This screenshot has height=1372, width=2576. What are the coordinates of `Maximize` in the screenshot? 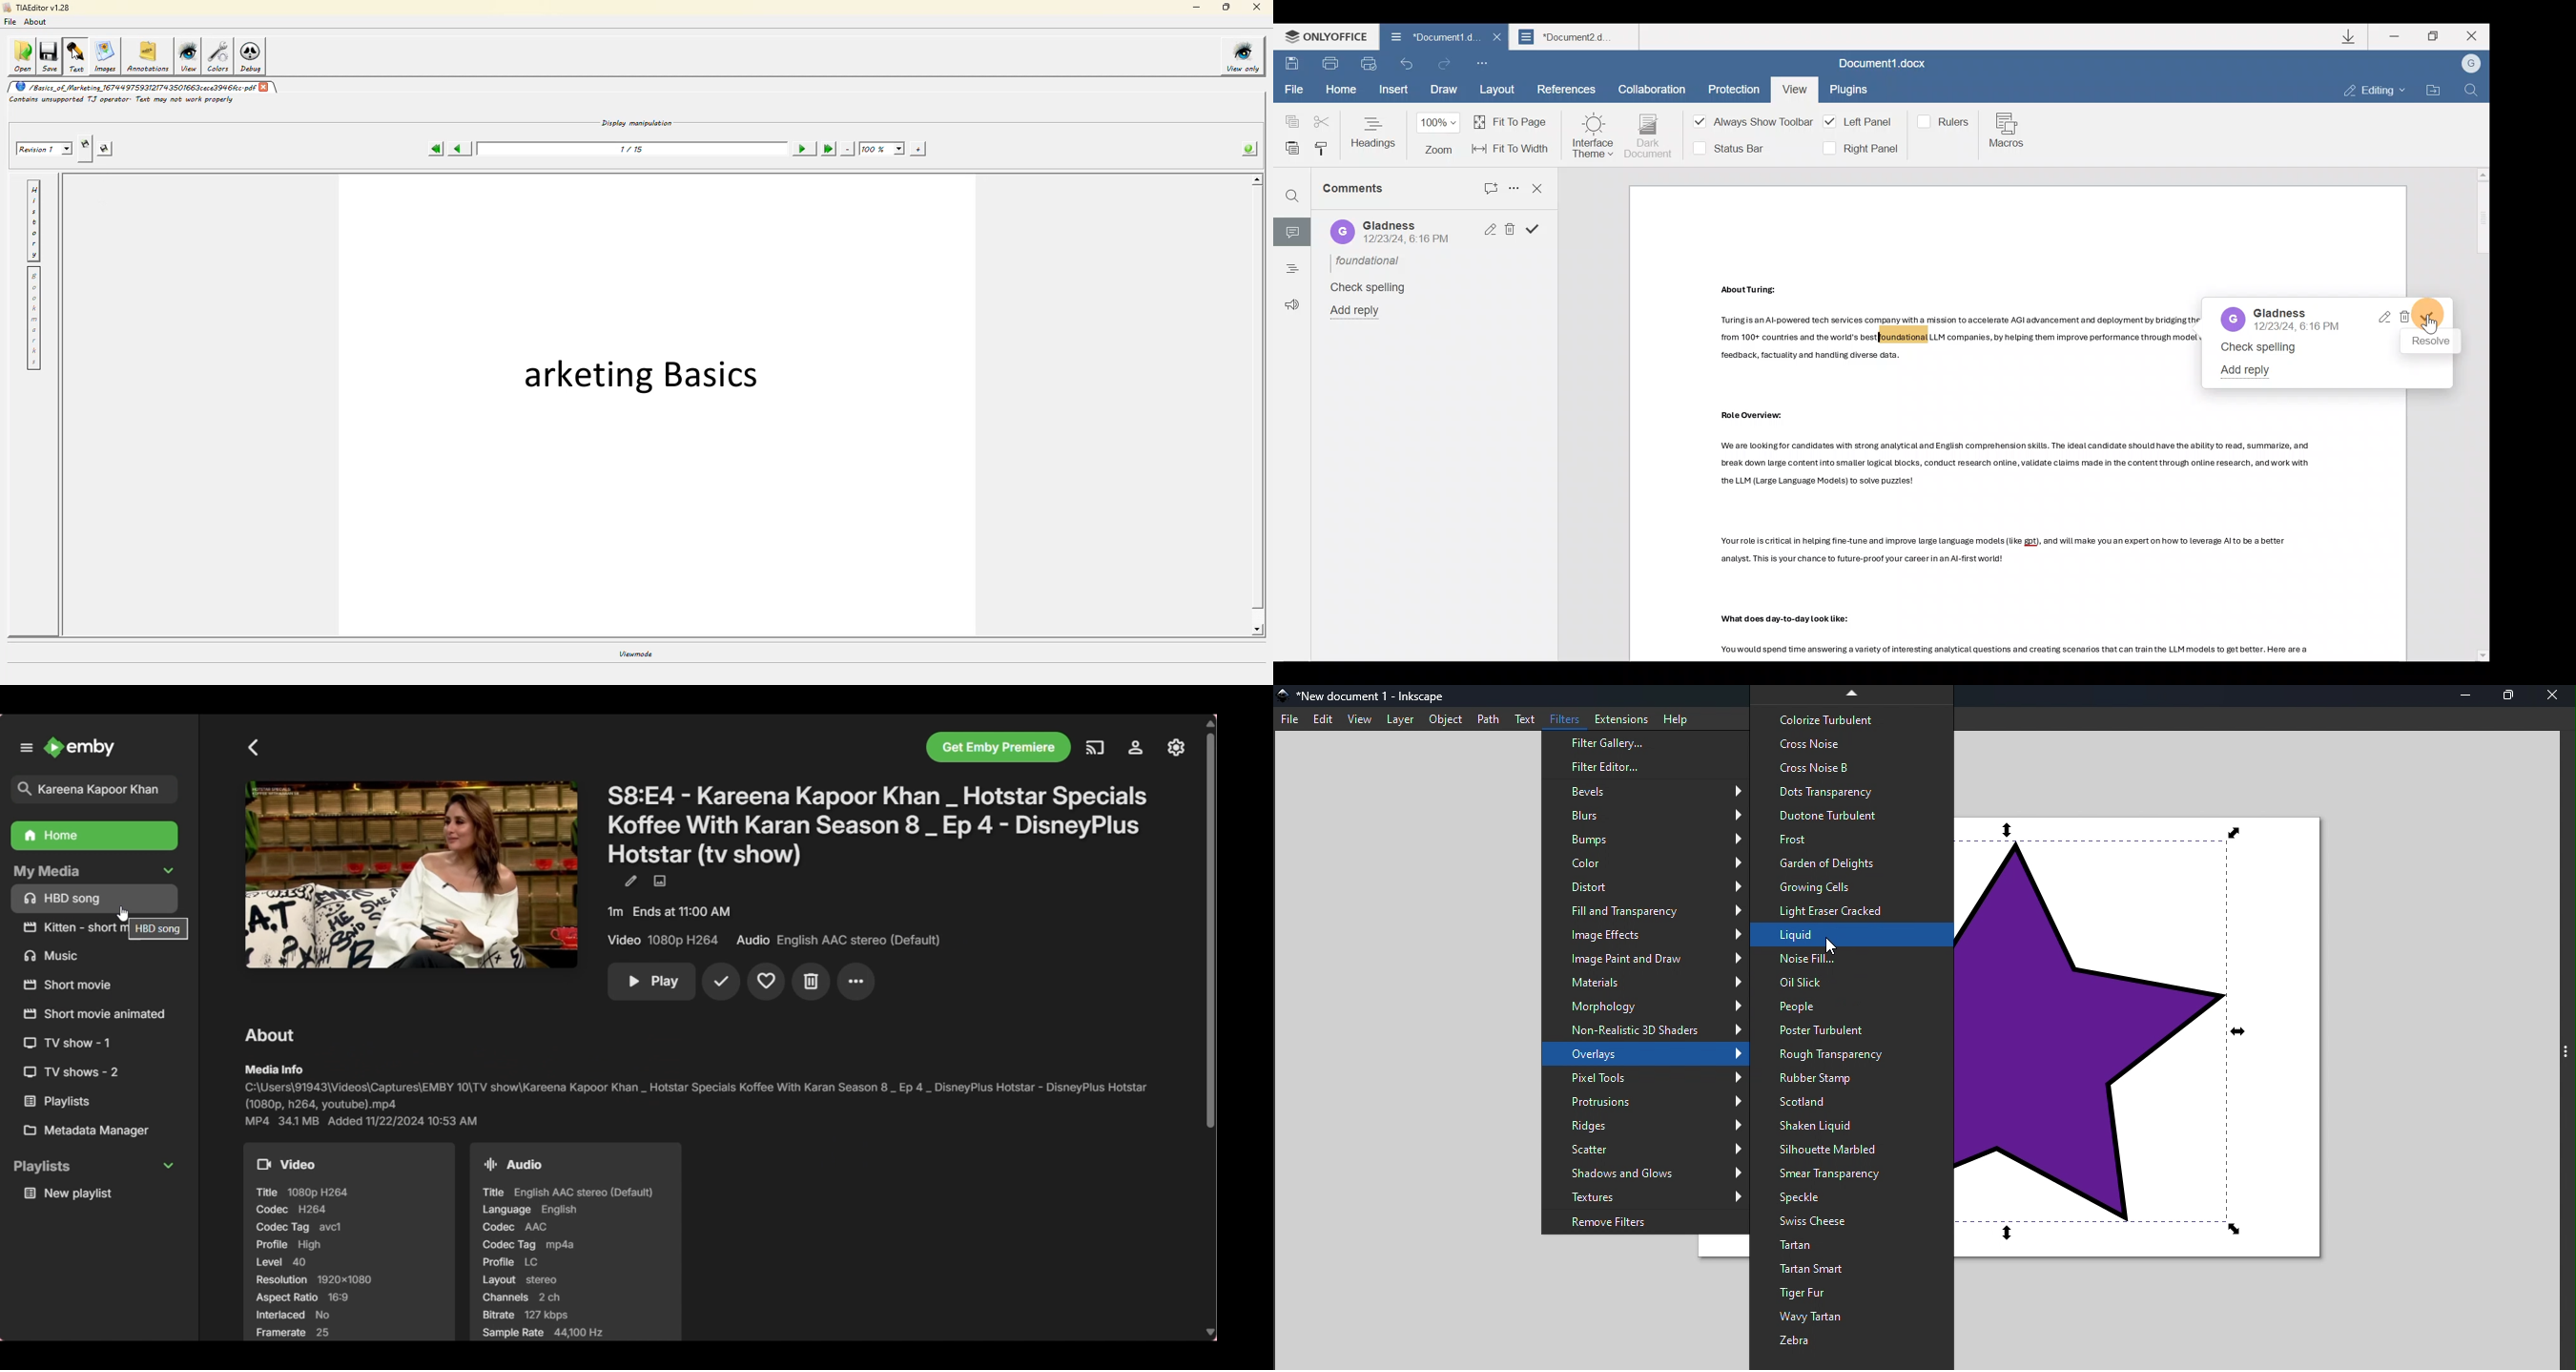 It's located at (2436, 36).